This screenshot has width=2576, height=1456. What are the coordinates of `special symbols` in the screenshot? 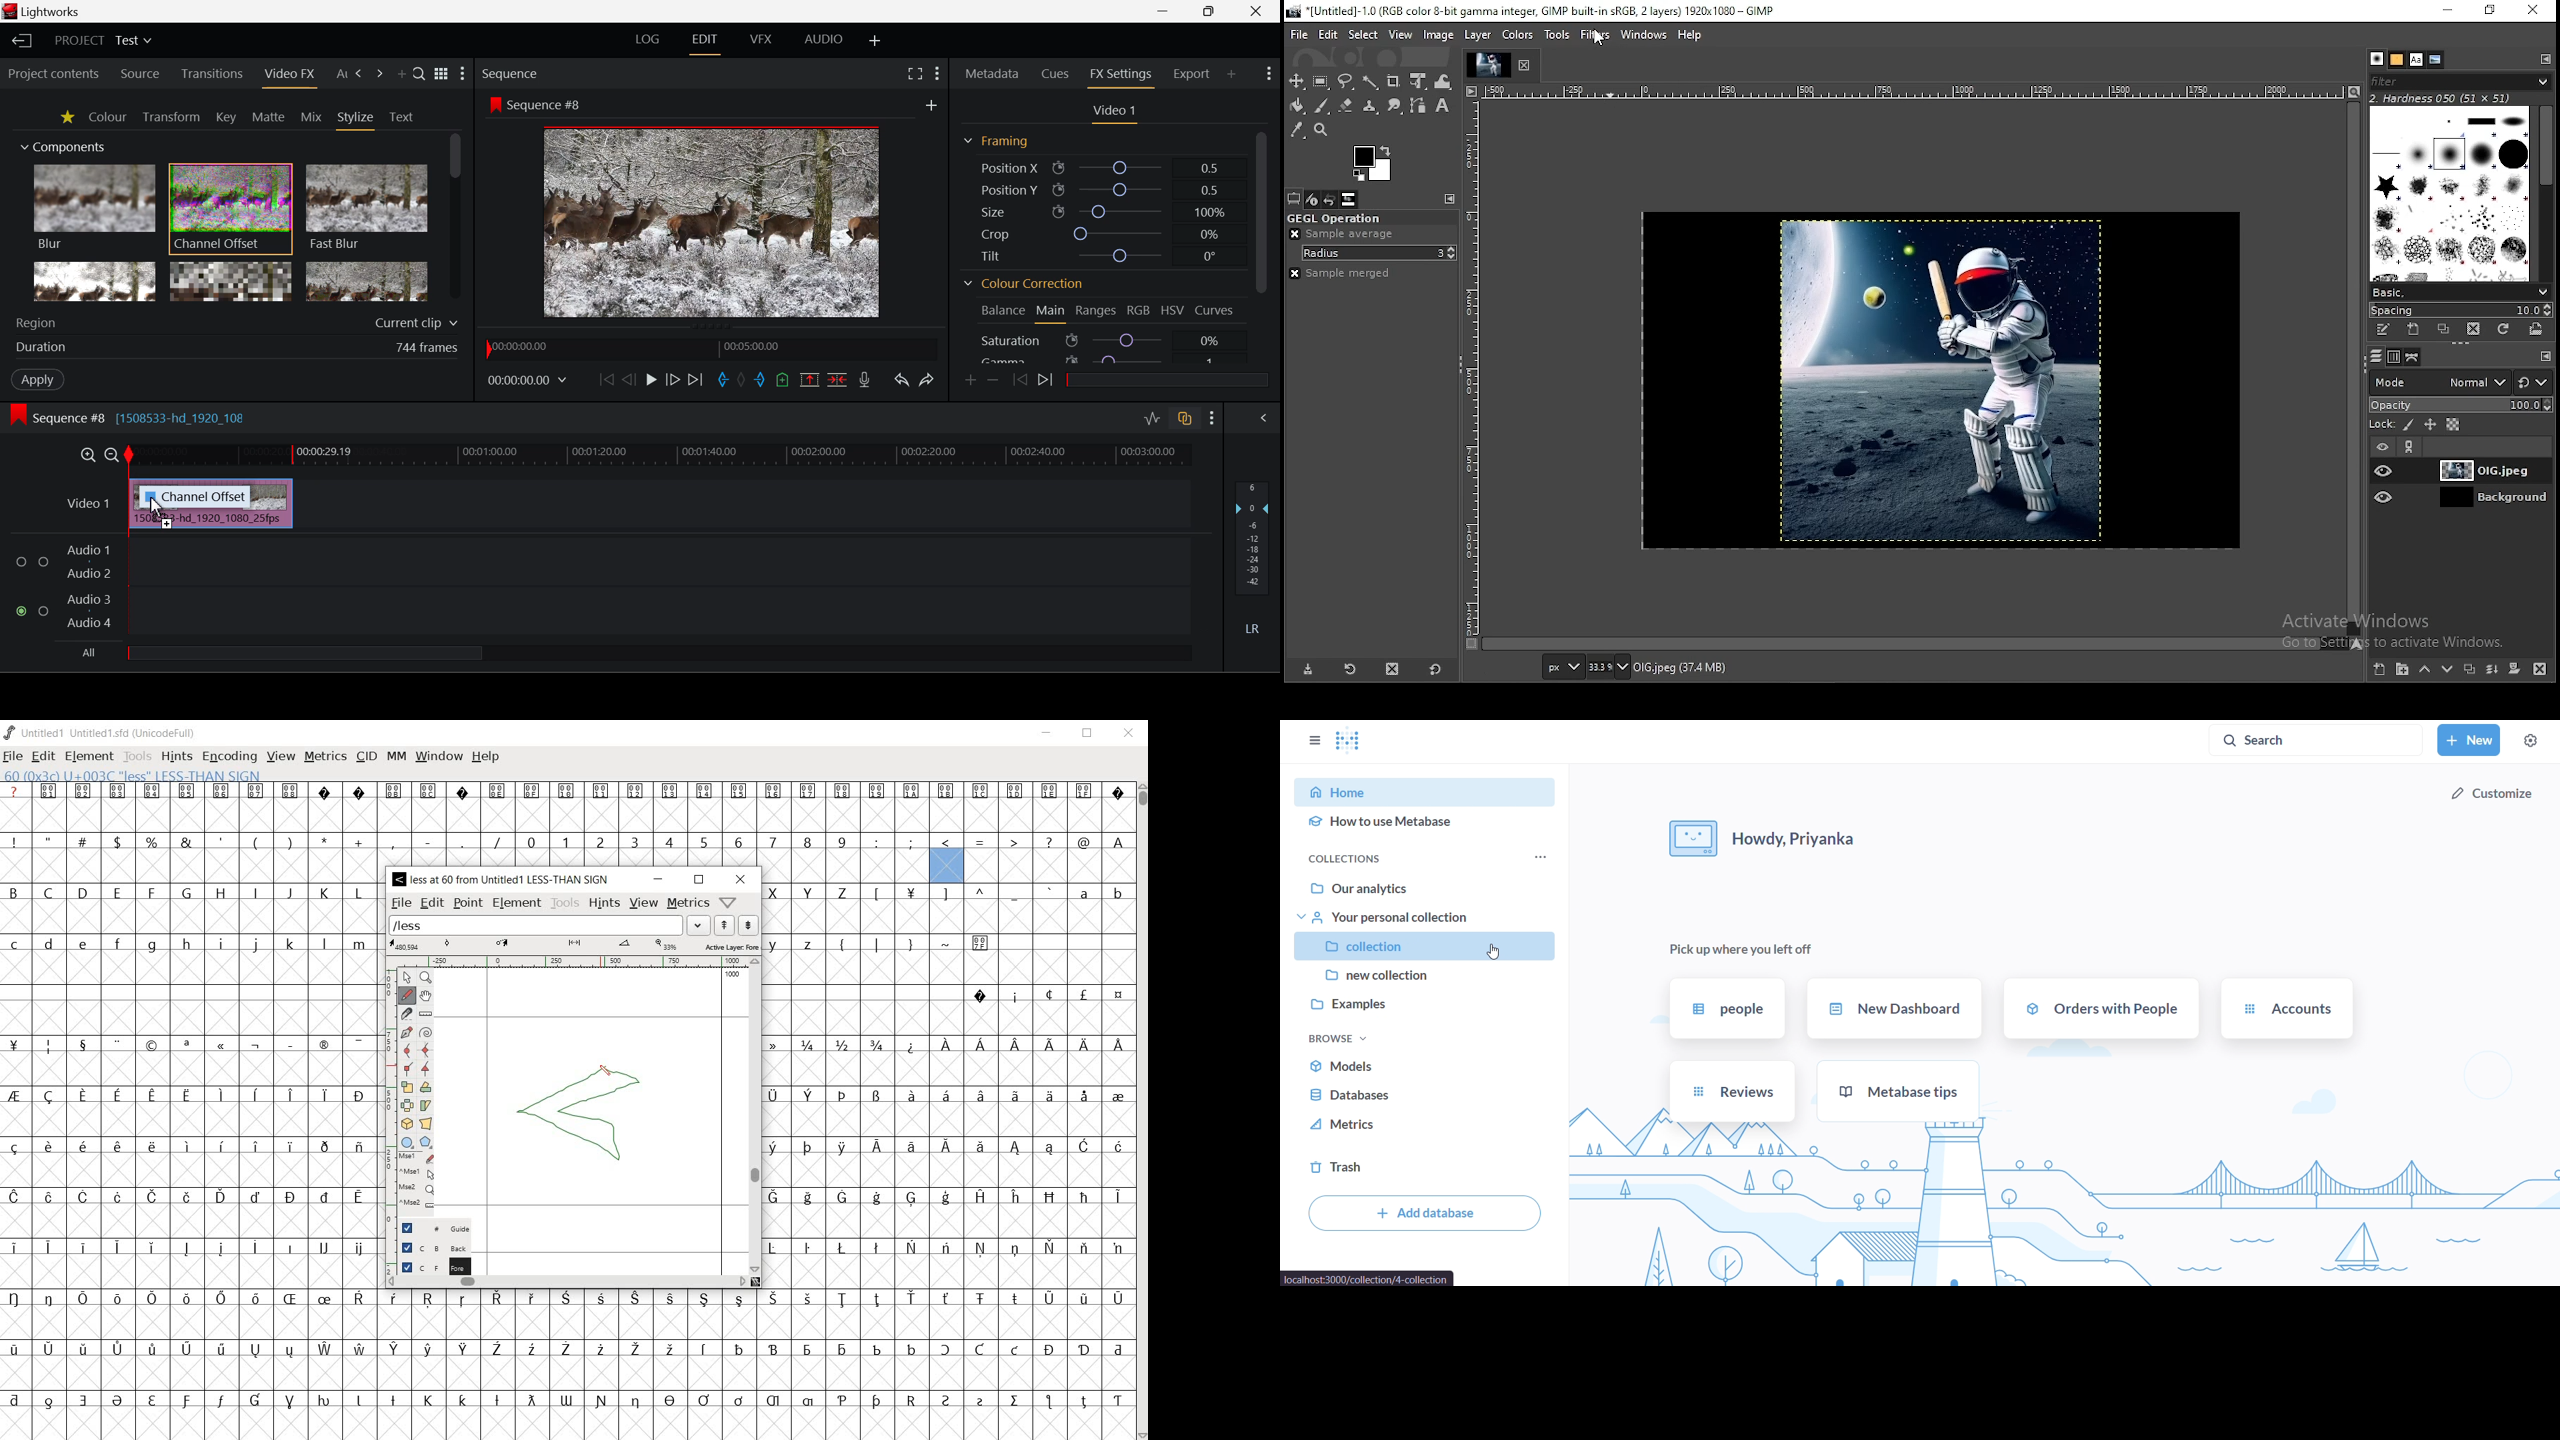 It's located at (566, 790).